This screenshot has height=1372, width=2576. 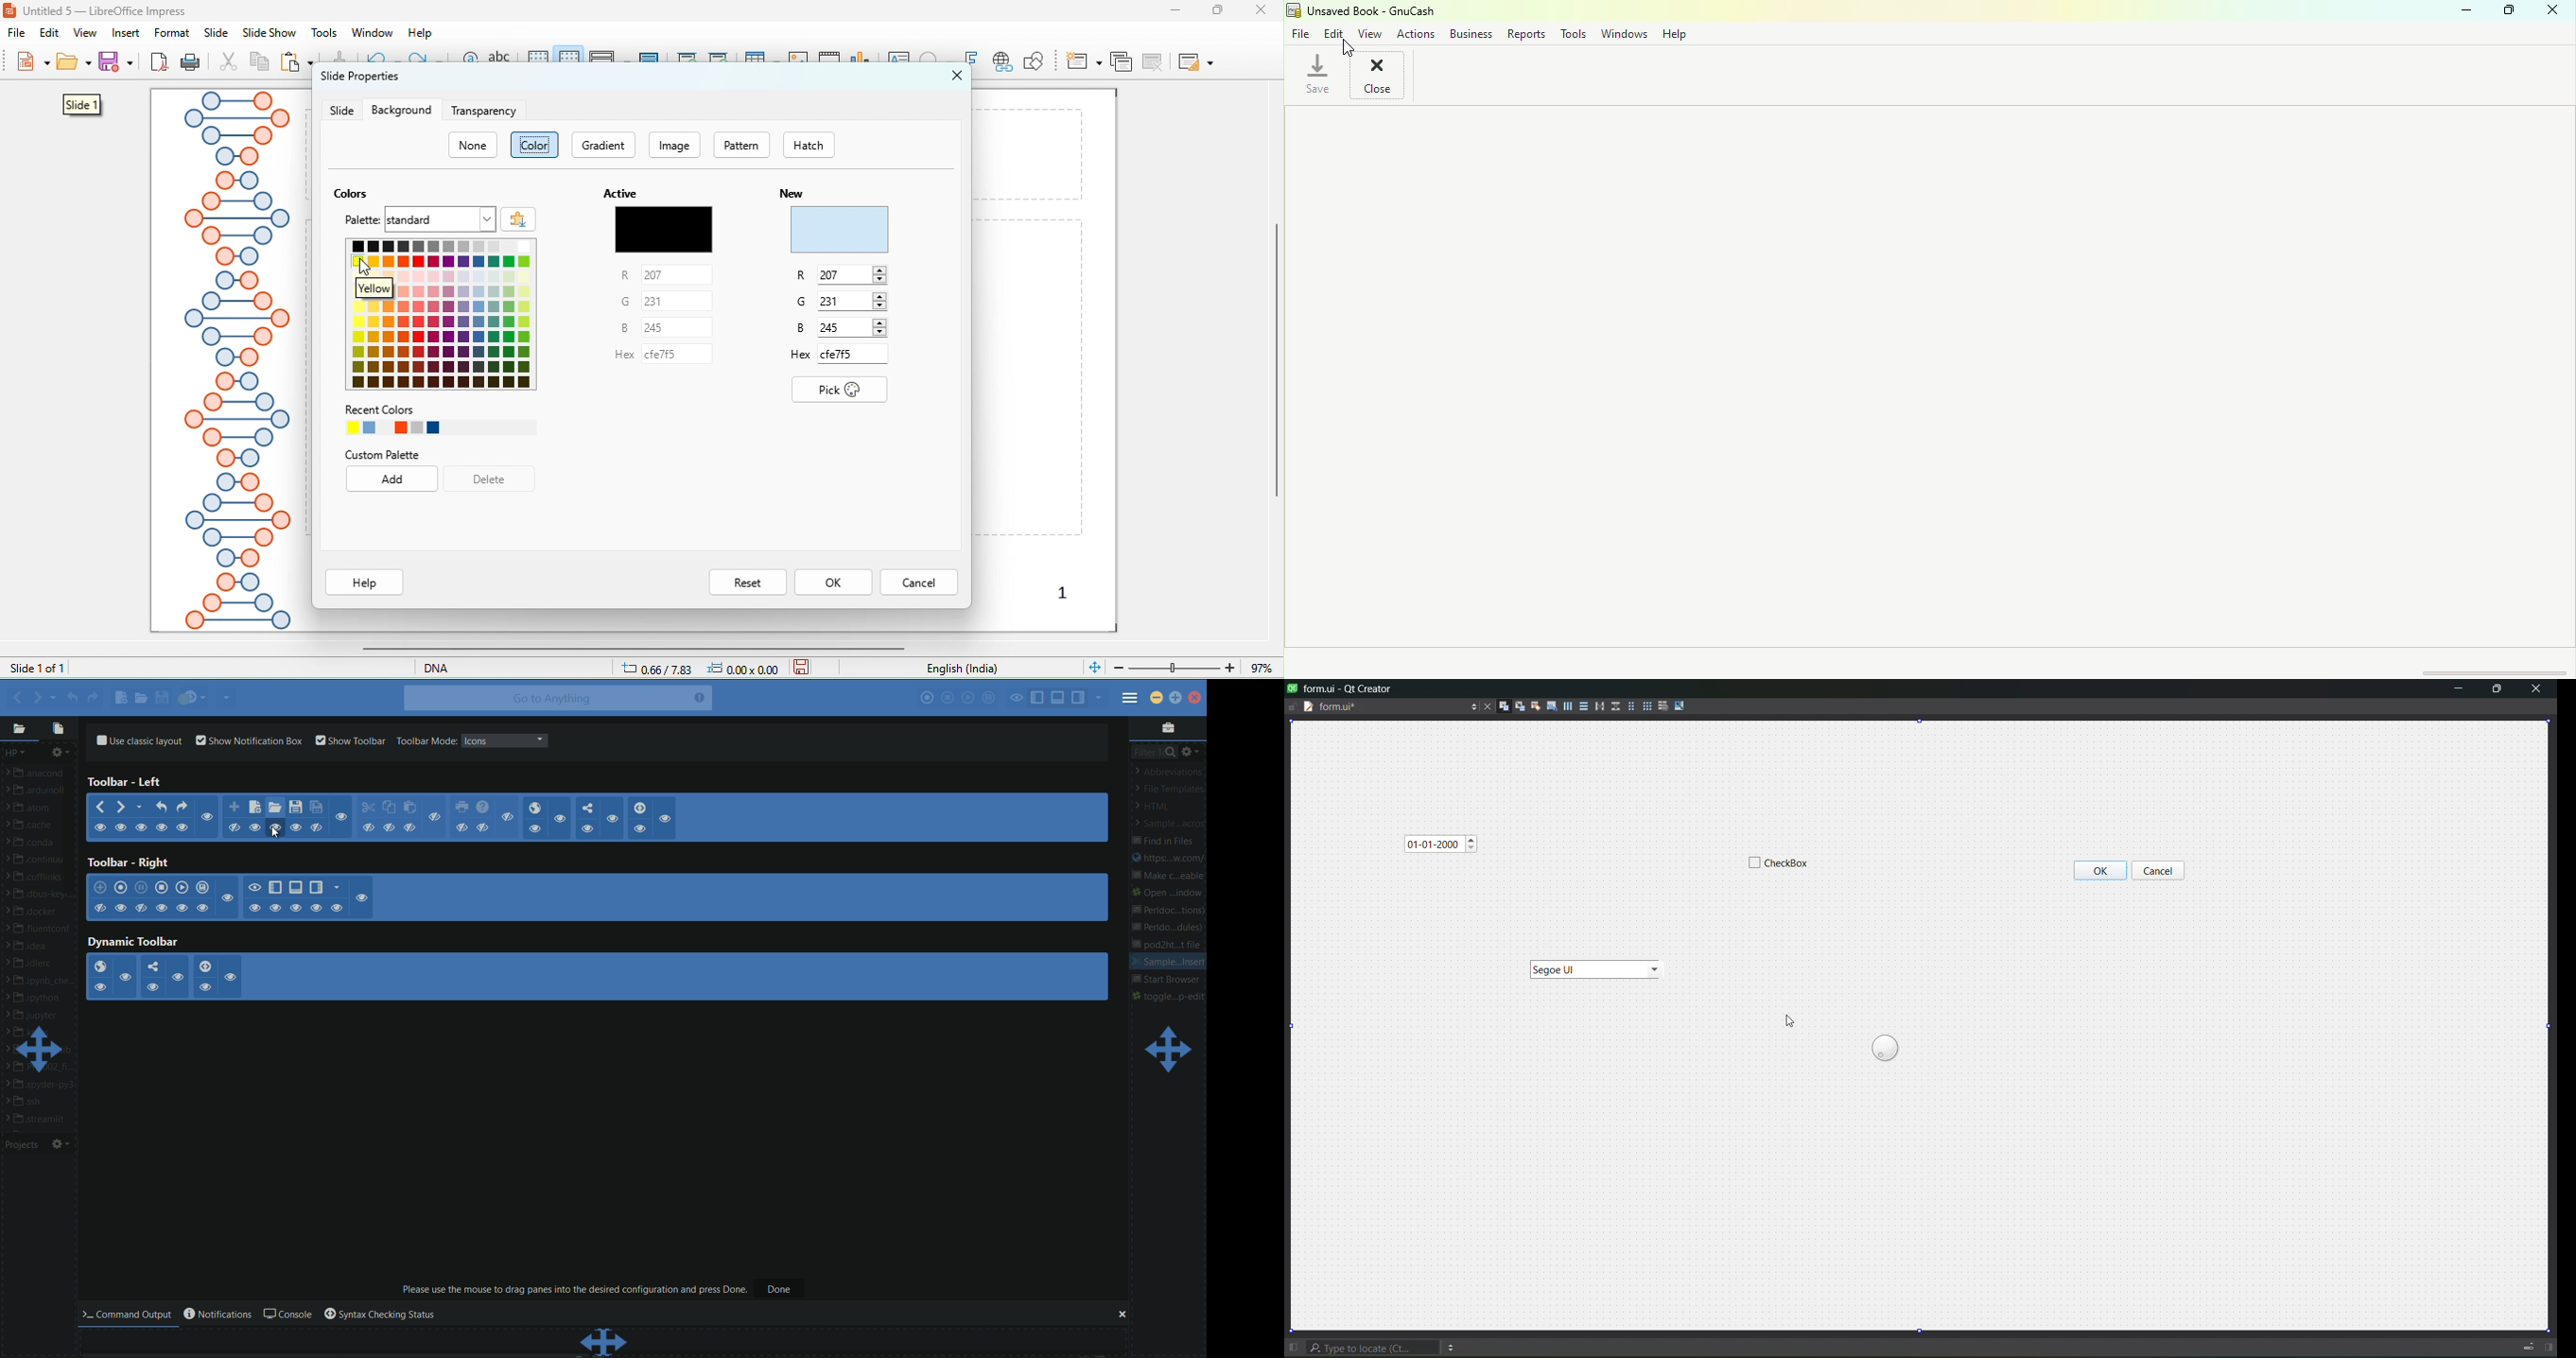 What do you see at coordinates (229, 63) in the screenshot?
I see `cut` at bounding box center [229, 63].